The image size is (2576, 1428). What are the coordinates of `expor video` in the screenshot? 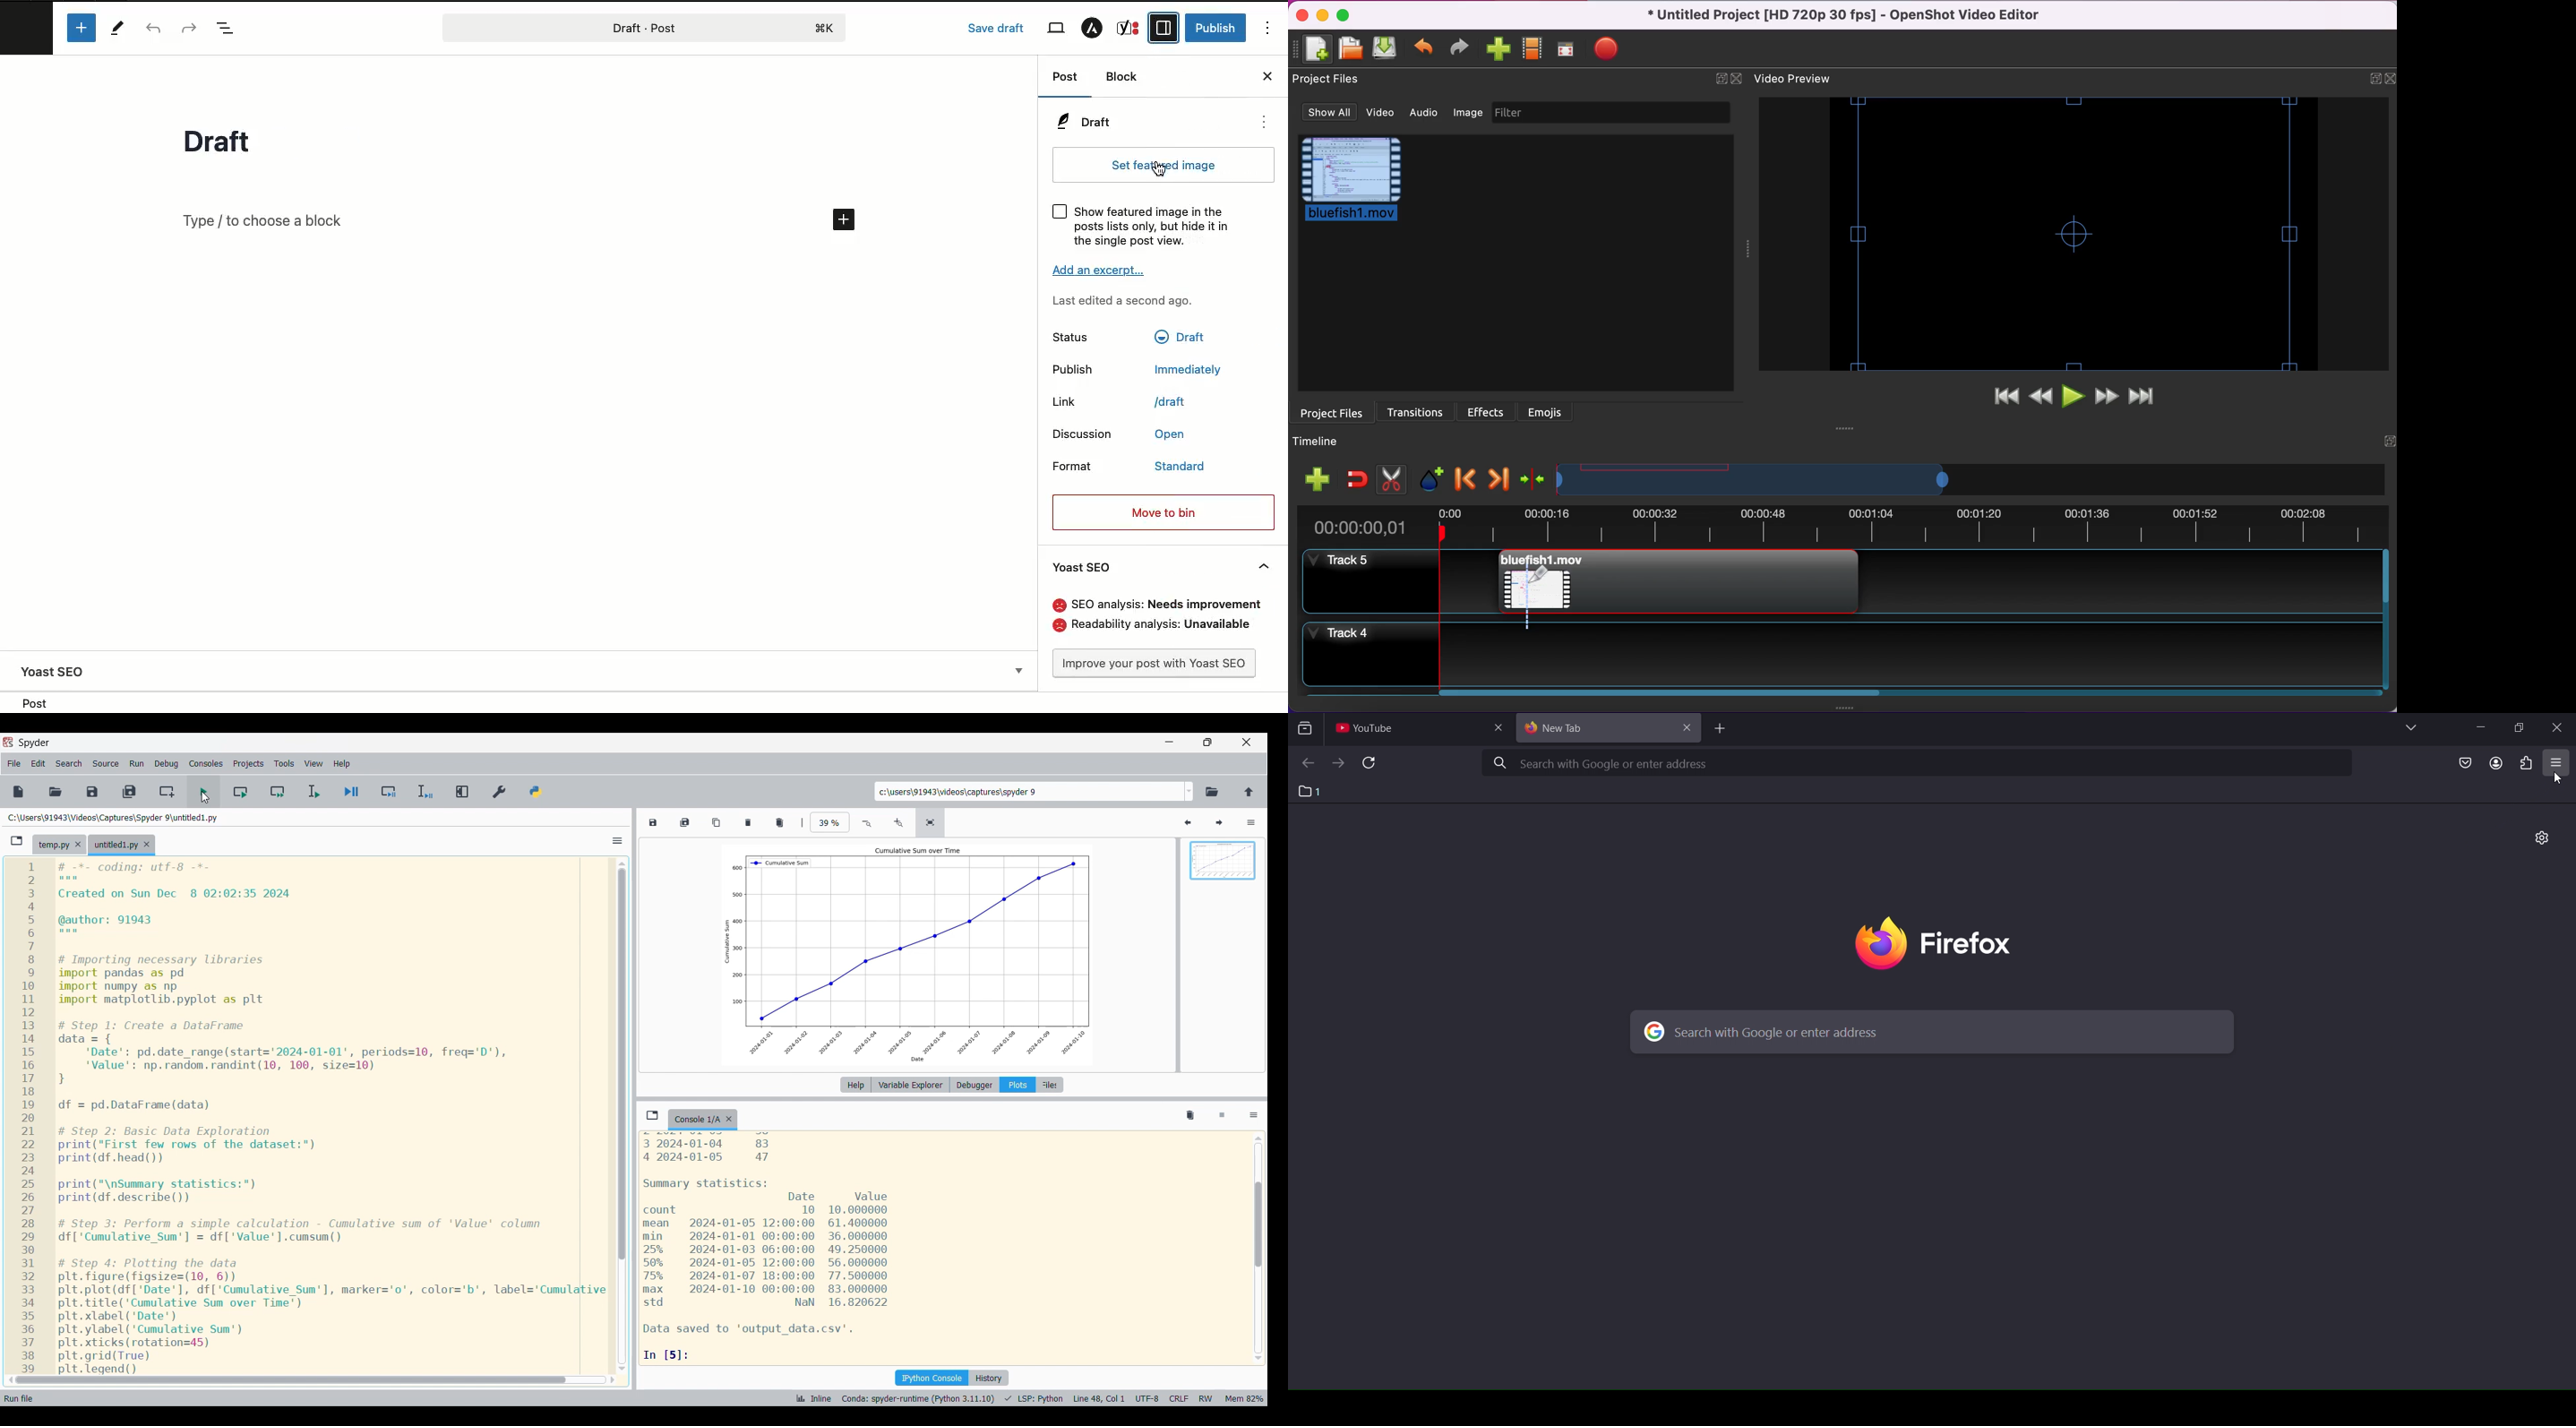 It's located at (1608, 47).